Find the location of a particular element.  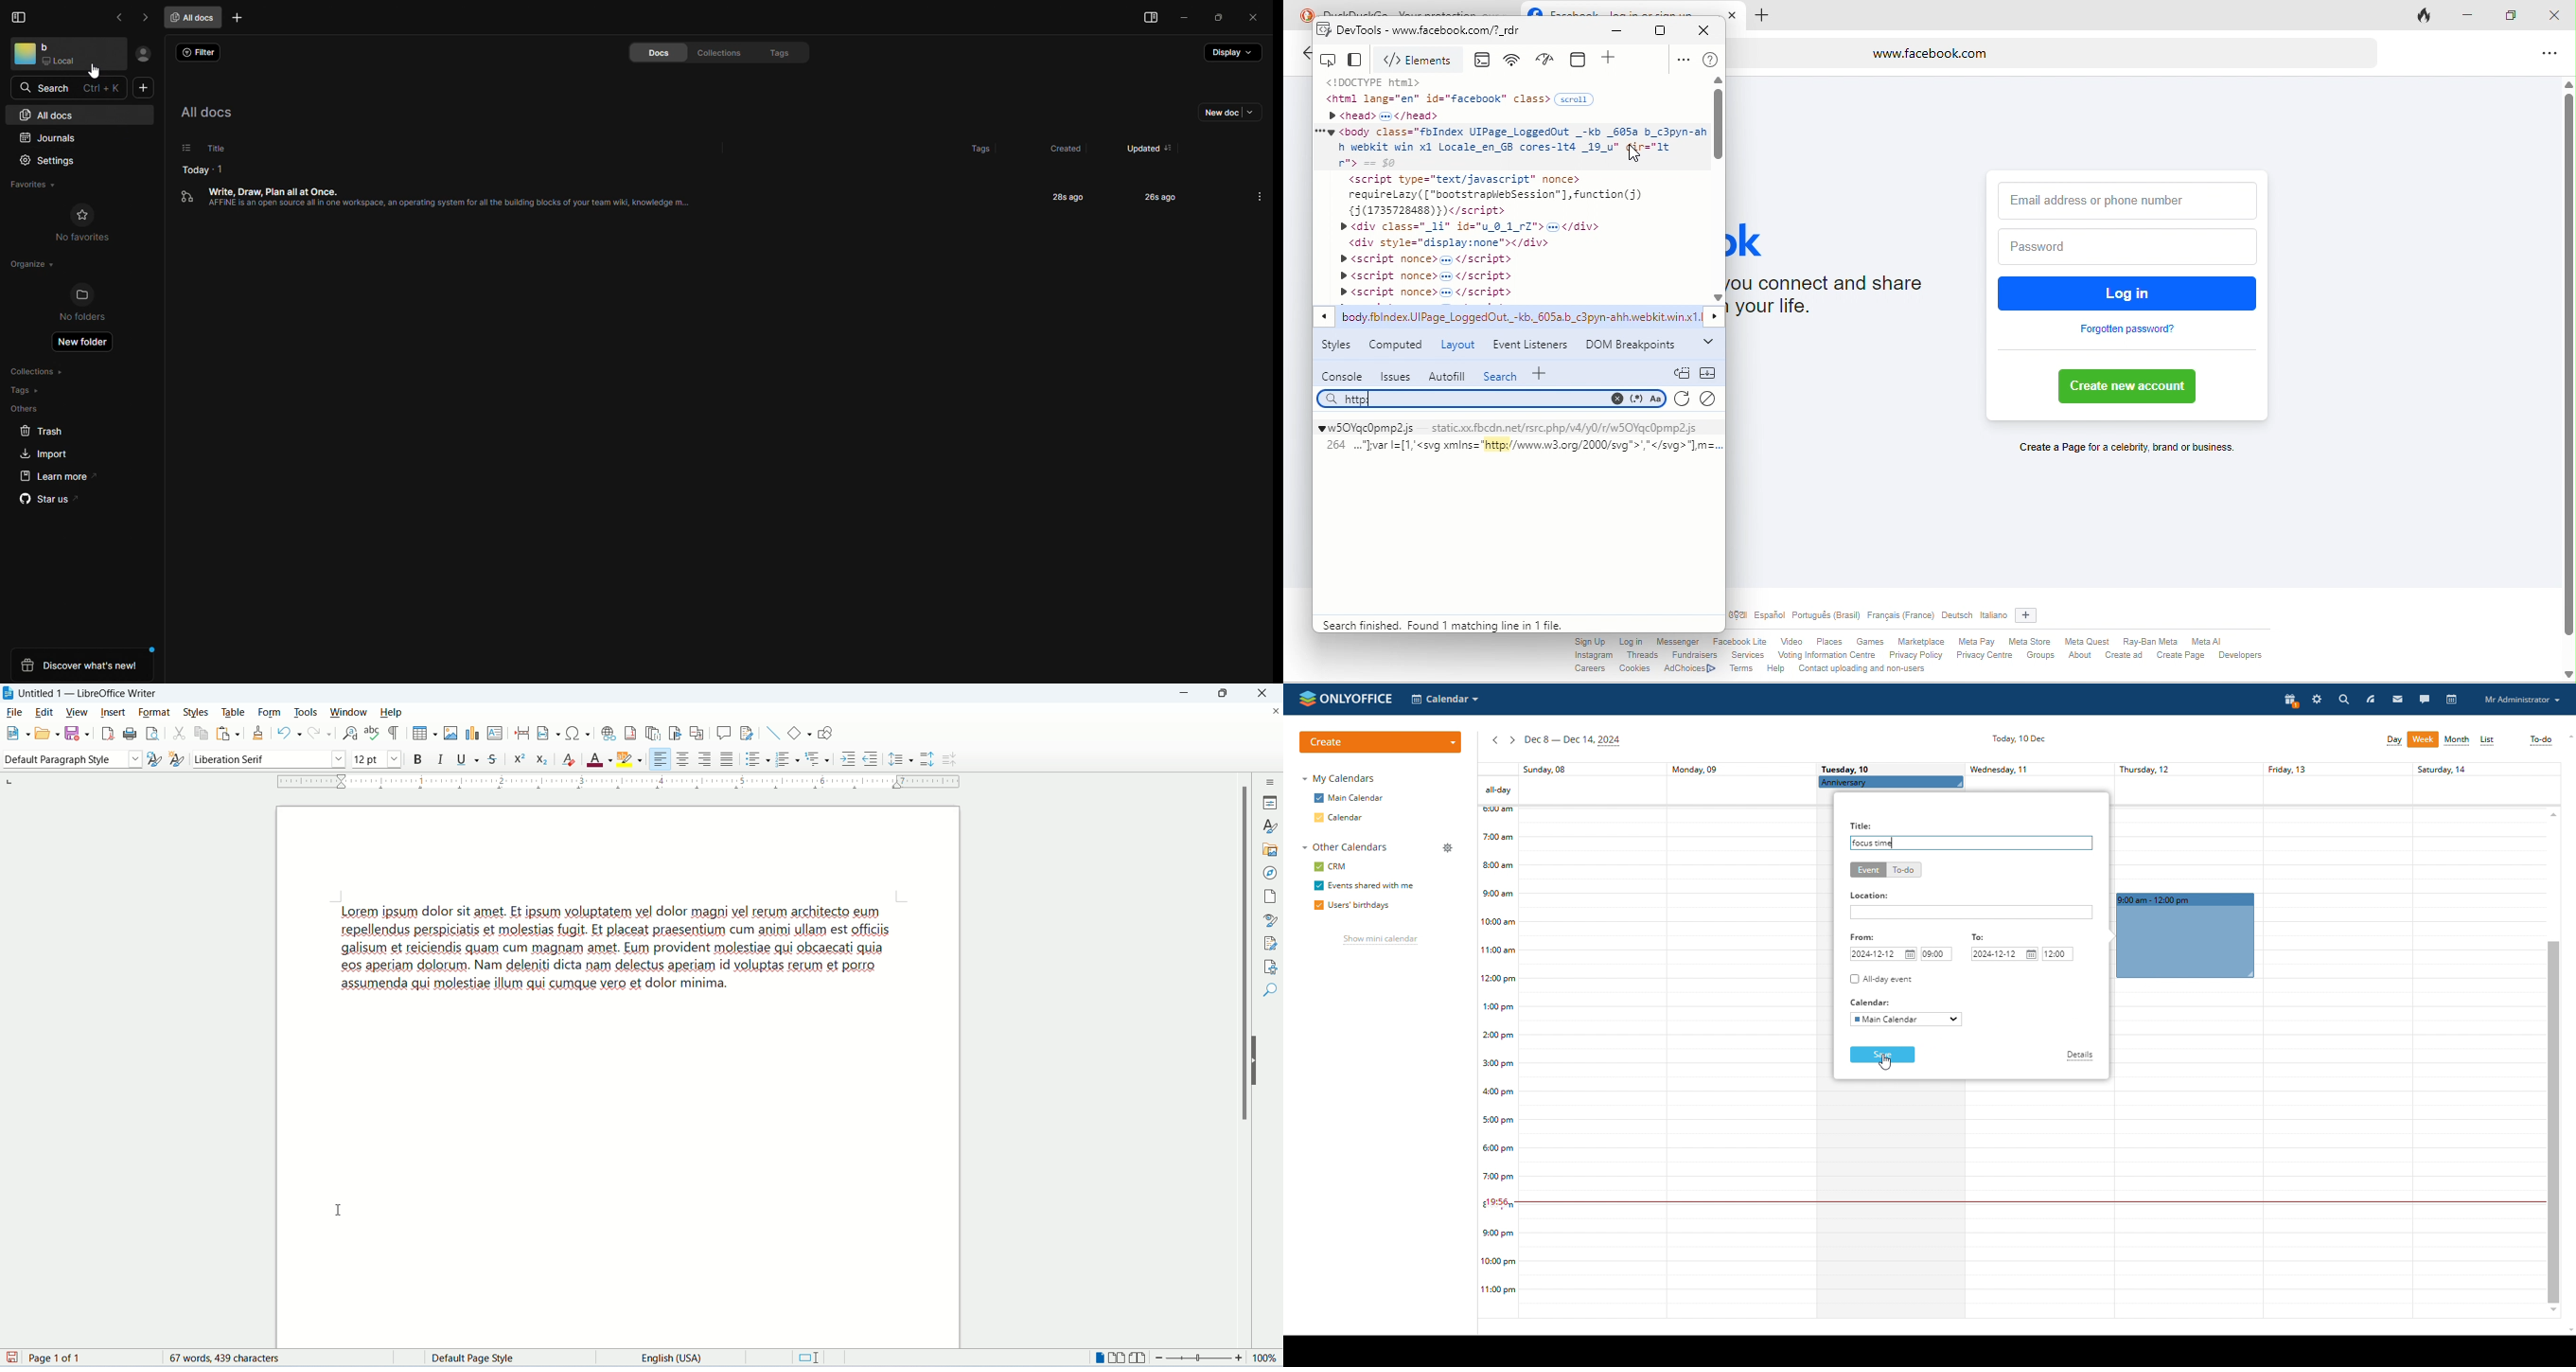

edit is located at coordinates (43, 712).